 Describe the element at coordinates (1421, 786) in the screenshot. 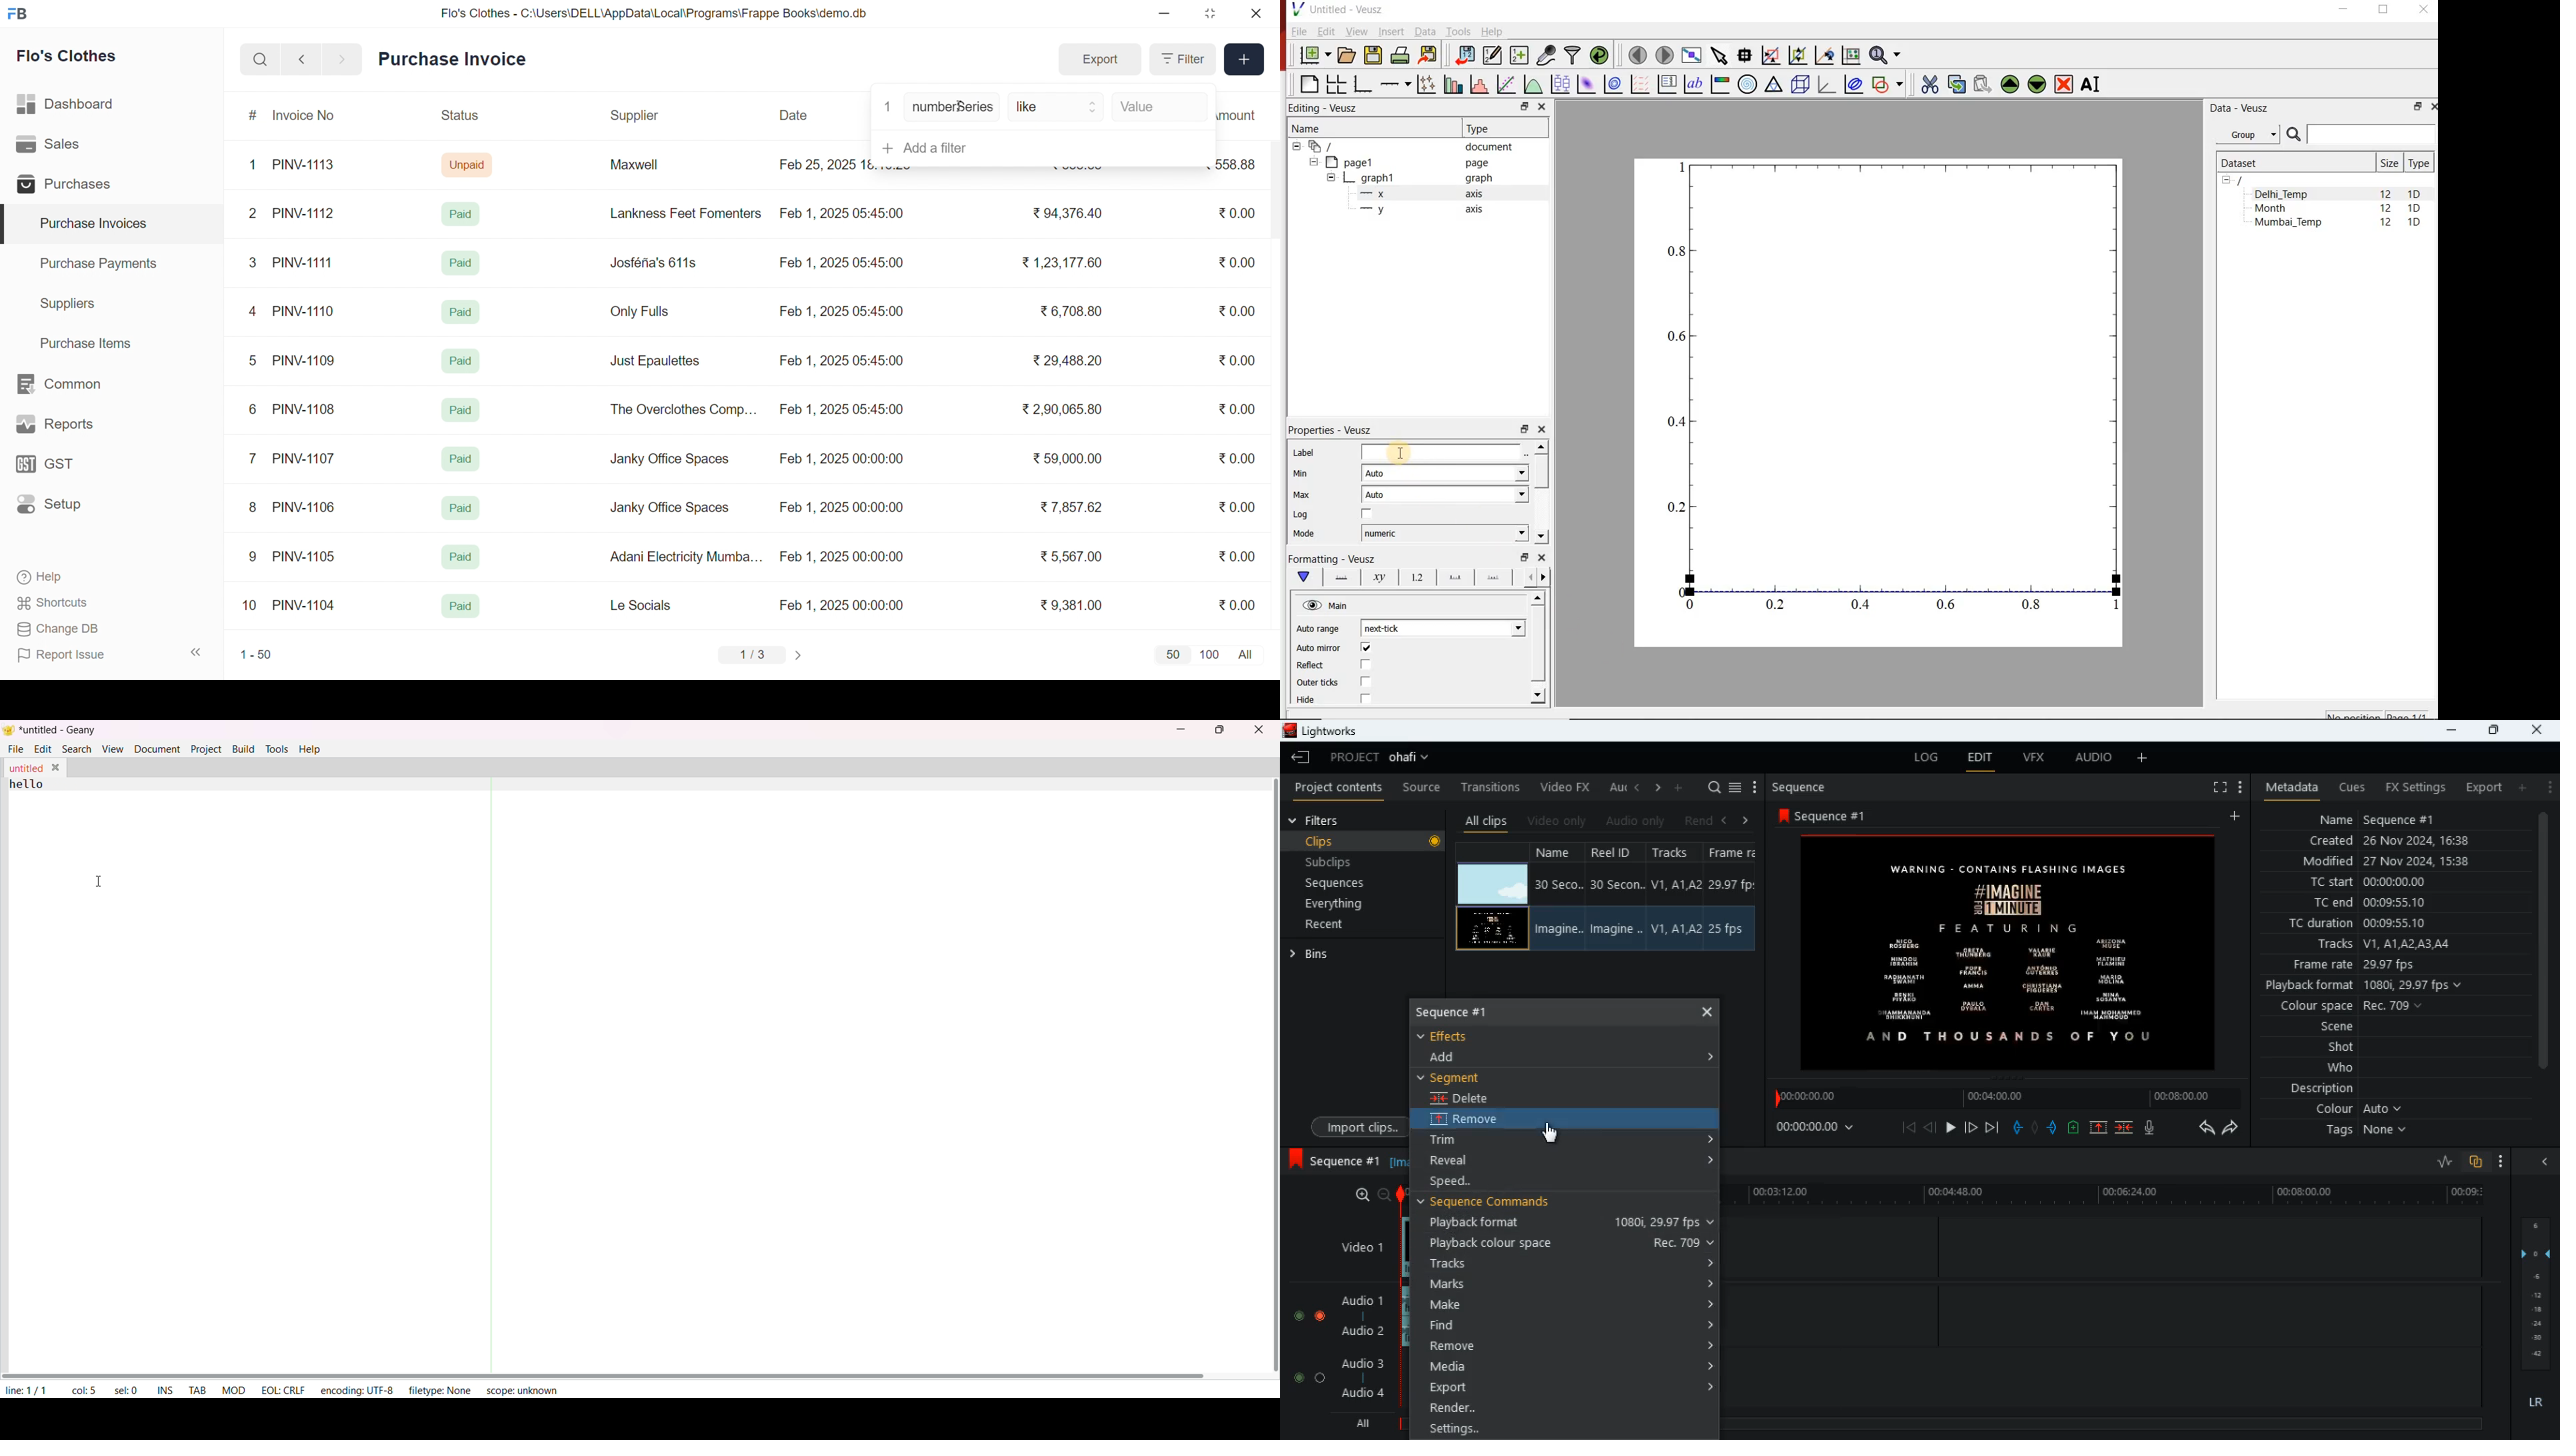

I see `source` at that location.